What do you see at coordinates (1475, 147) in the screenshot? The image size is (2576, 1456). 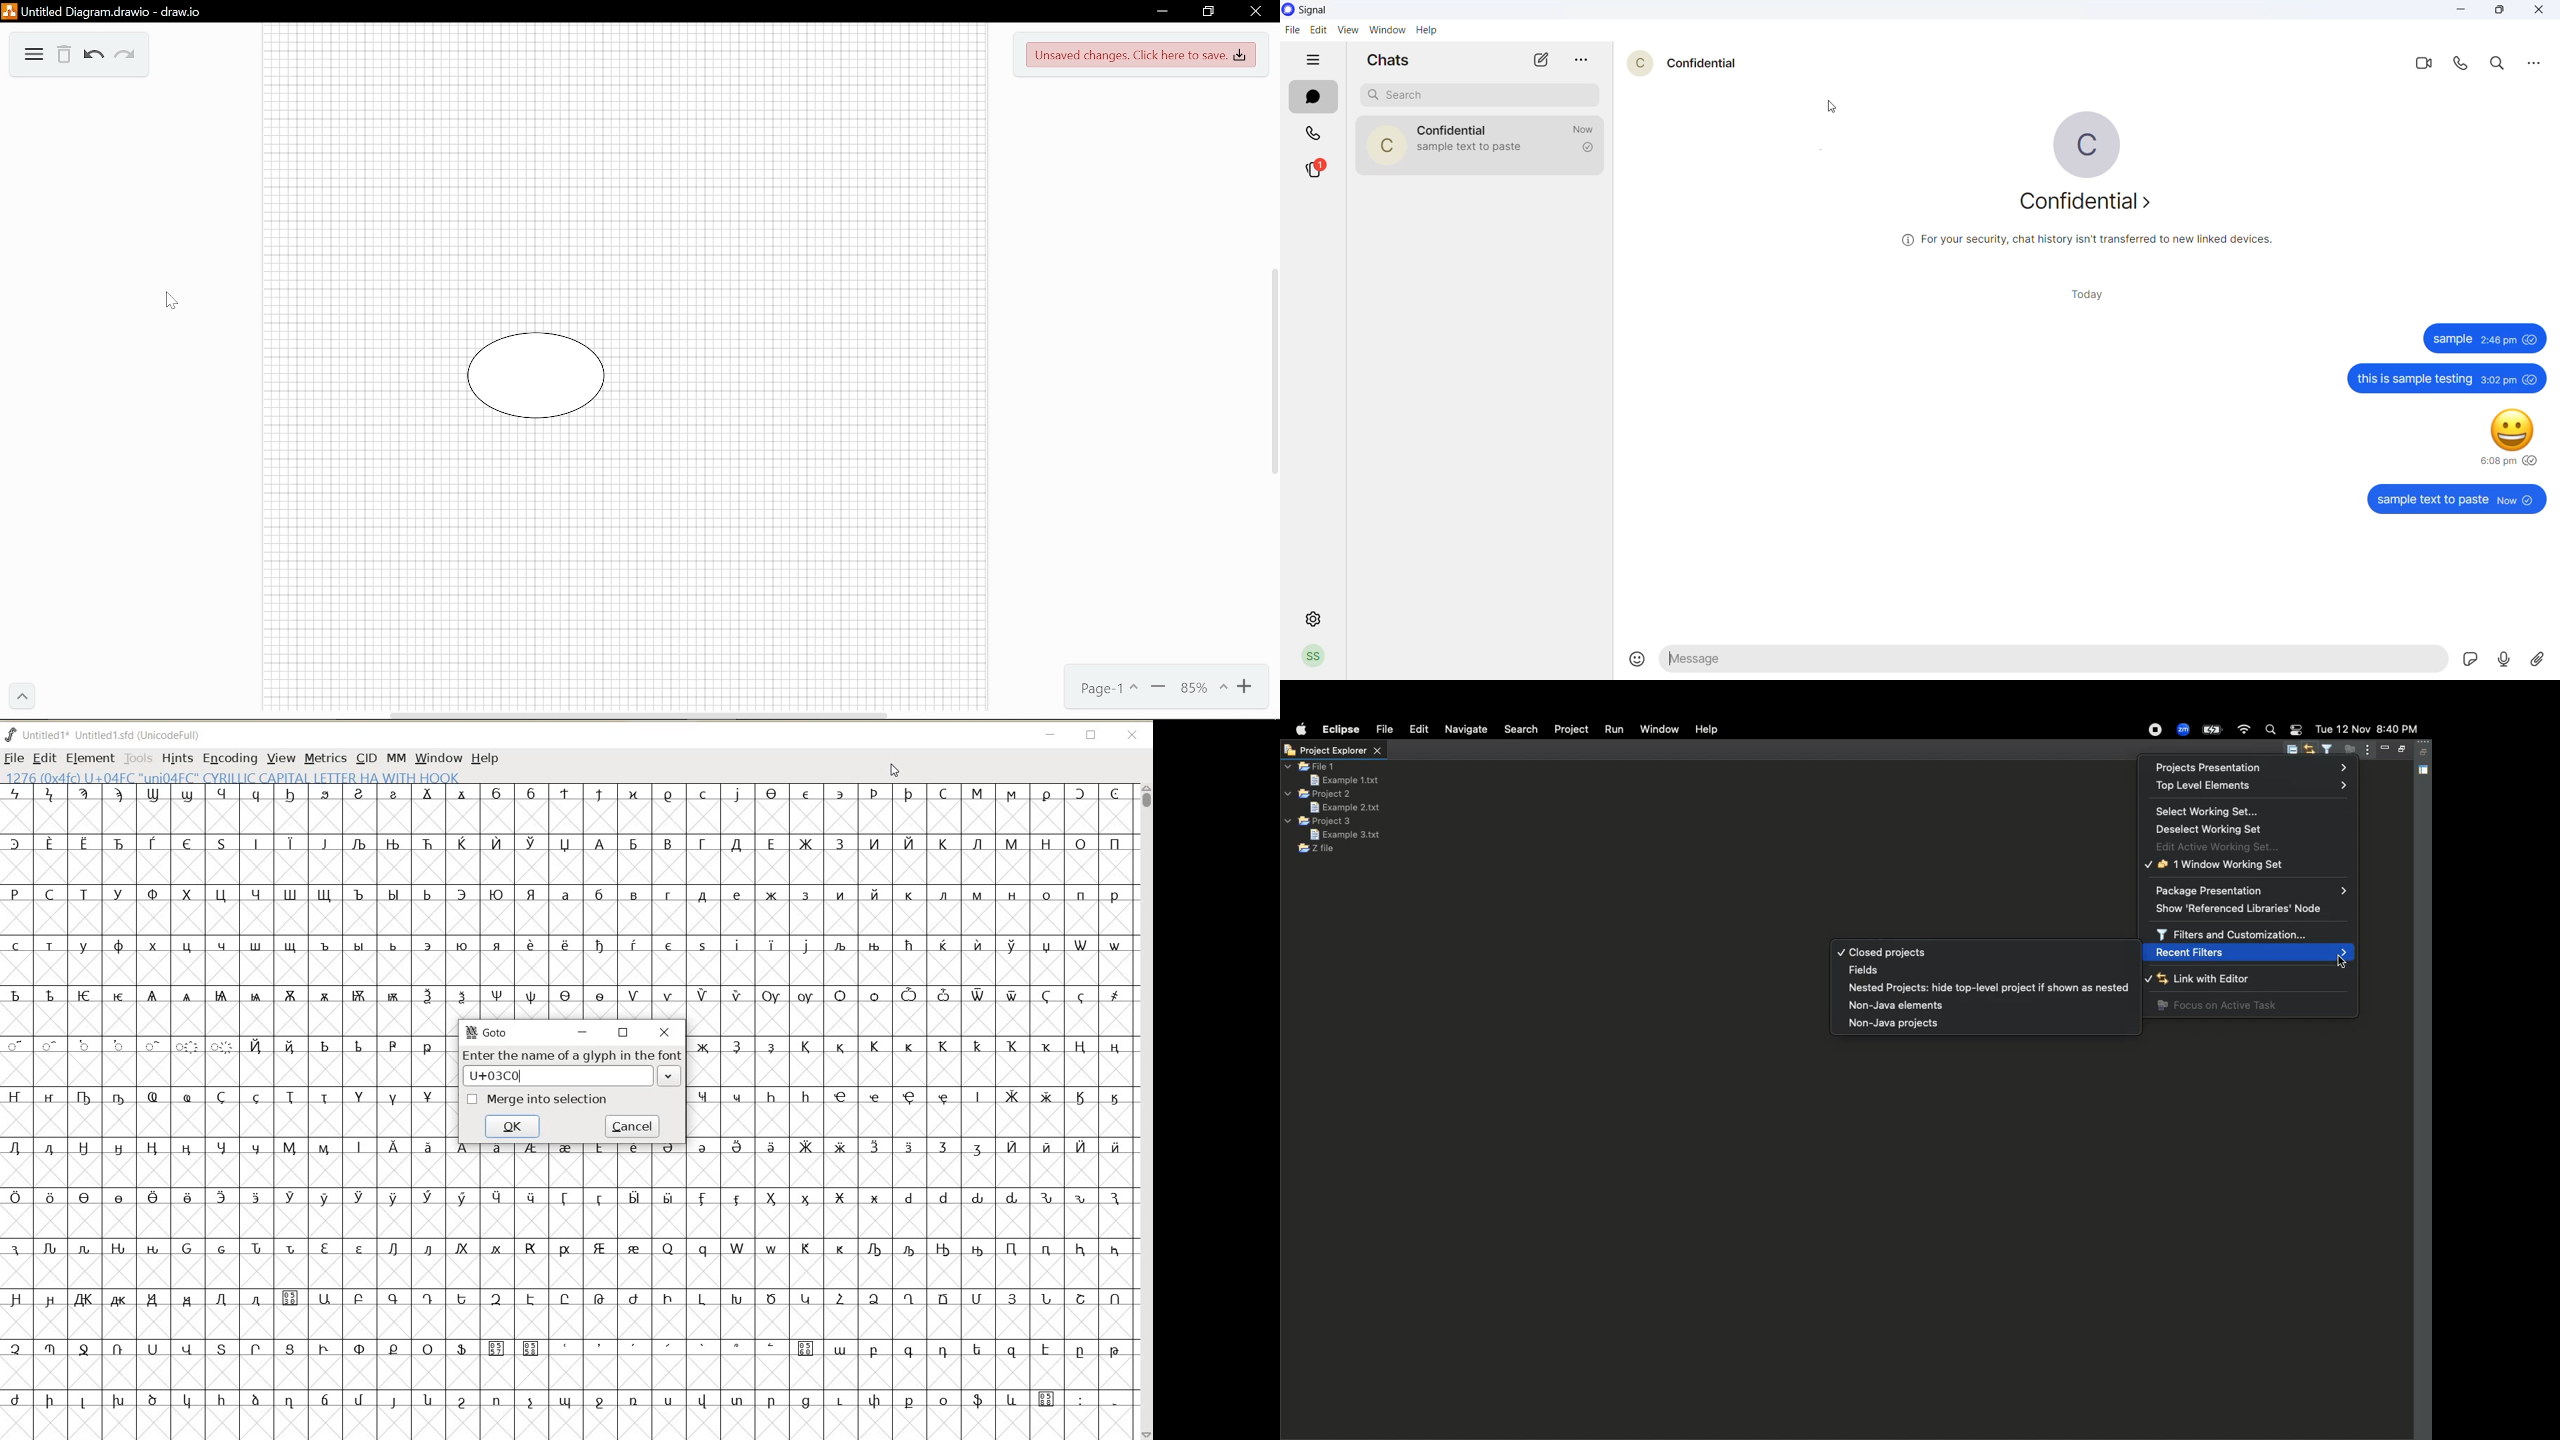 I see `last message` at bounding box center [1475, 147].